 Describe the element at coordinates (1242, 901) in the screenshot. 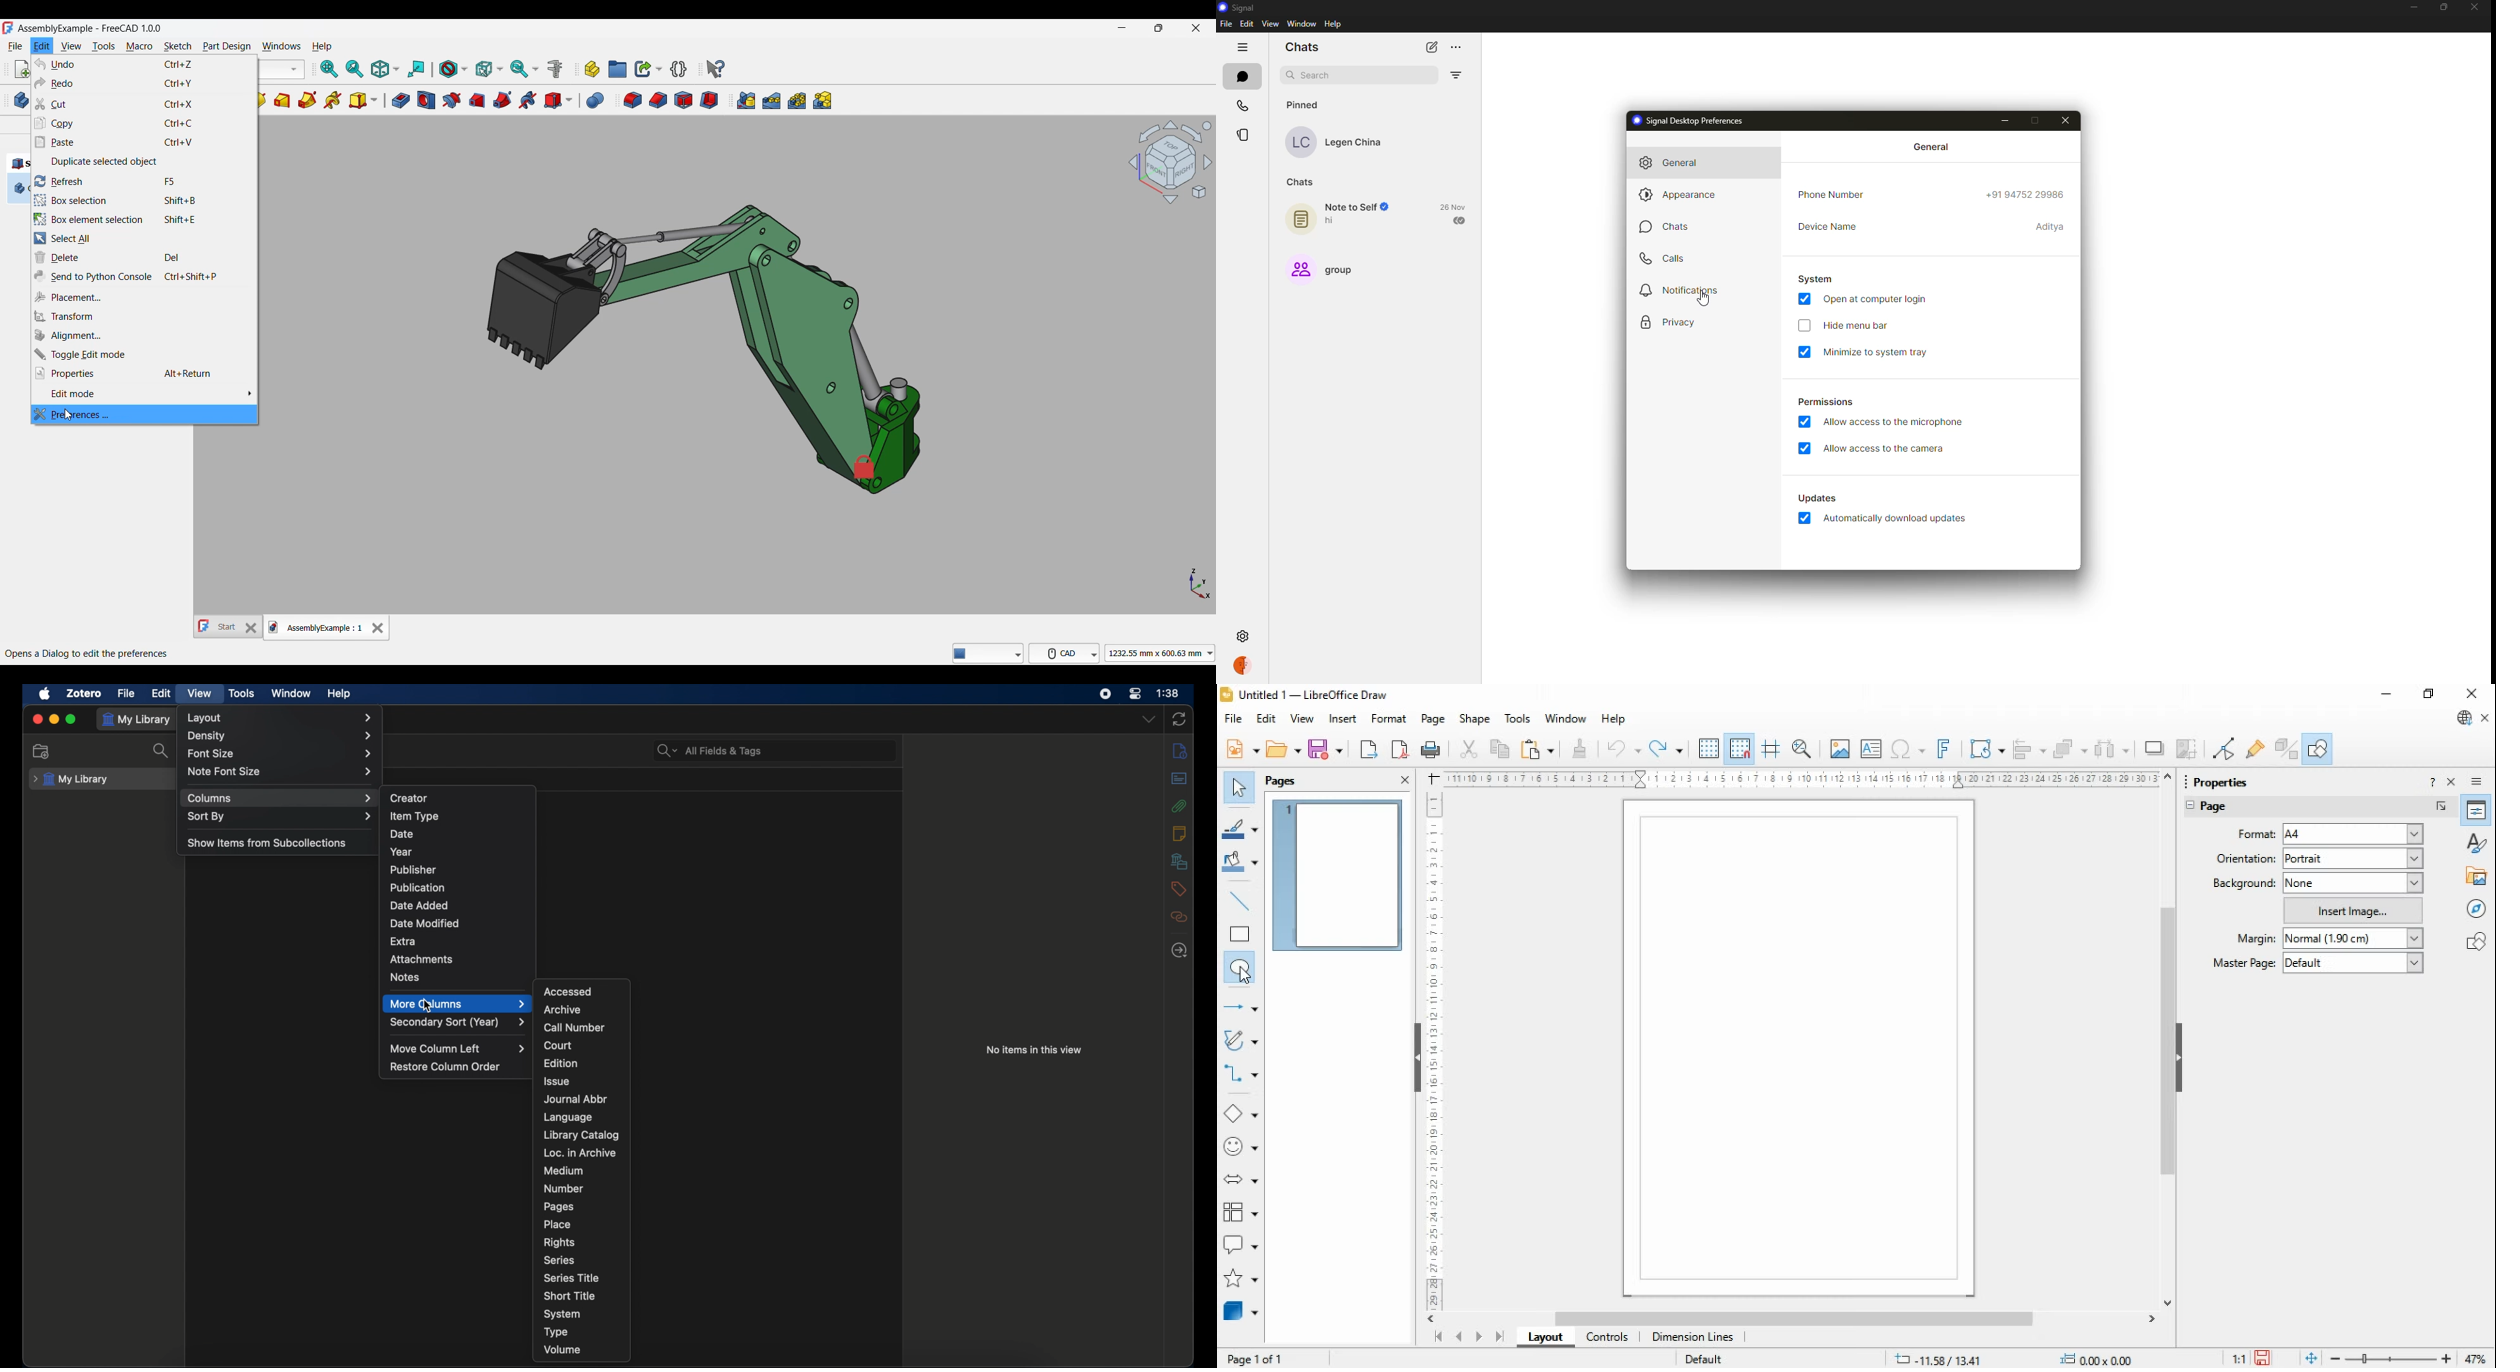

I see `insert line` at that location.